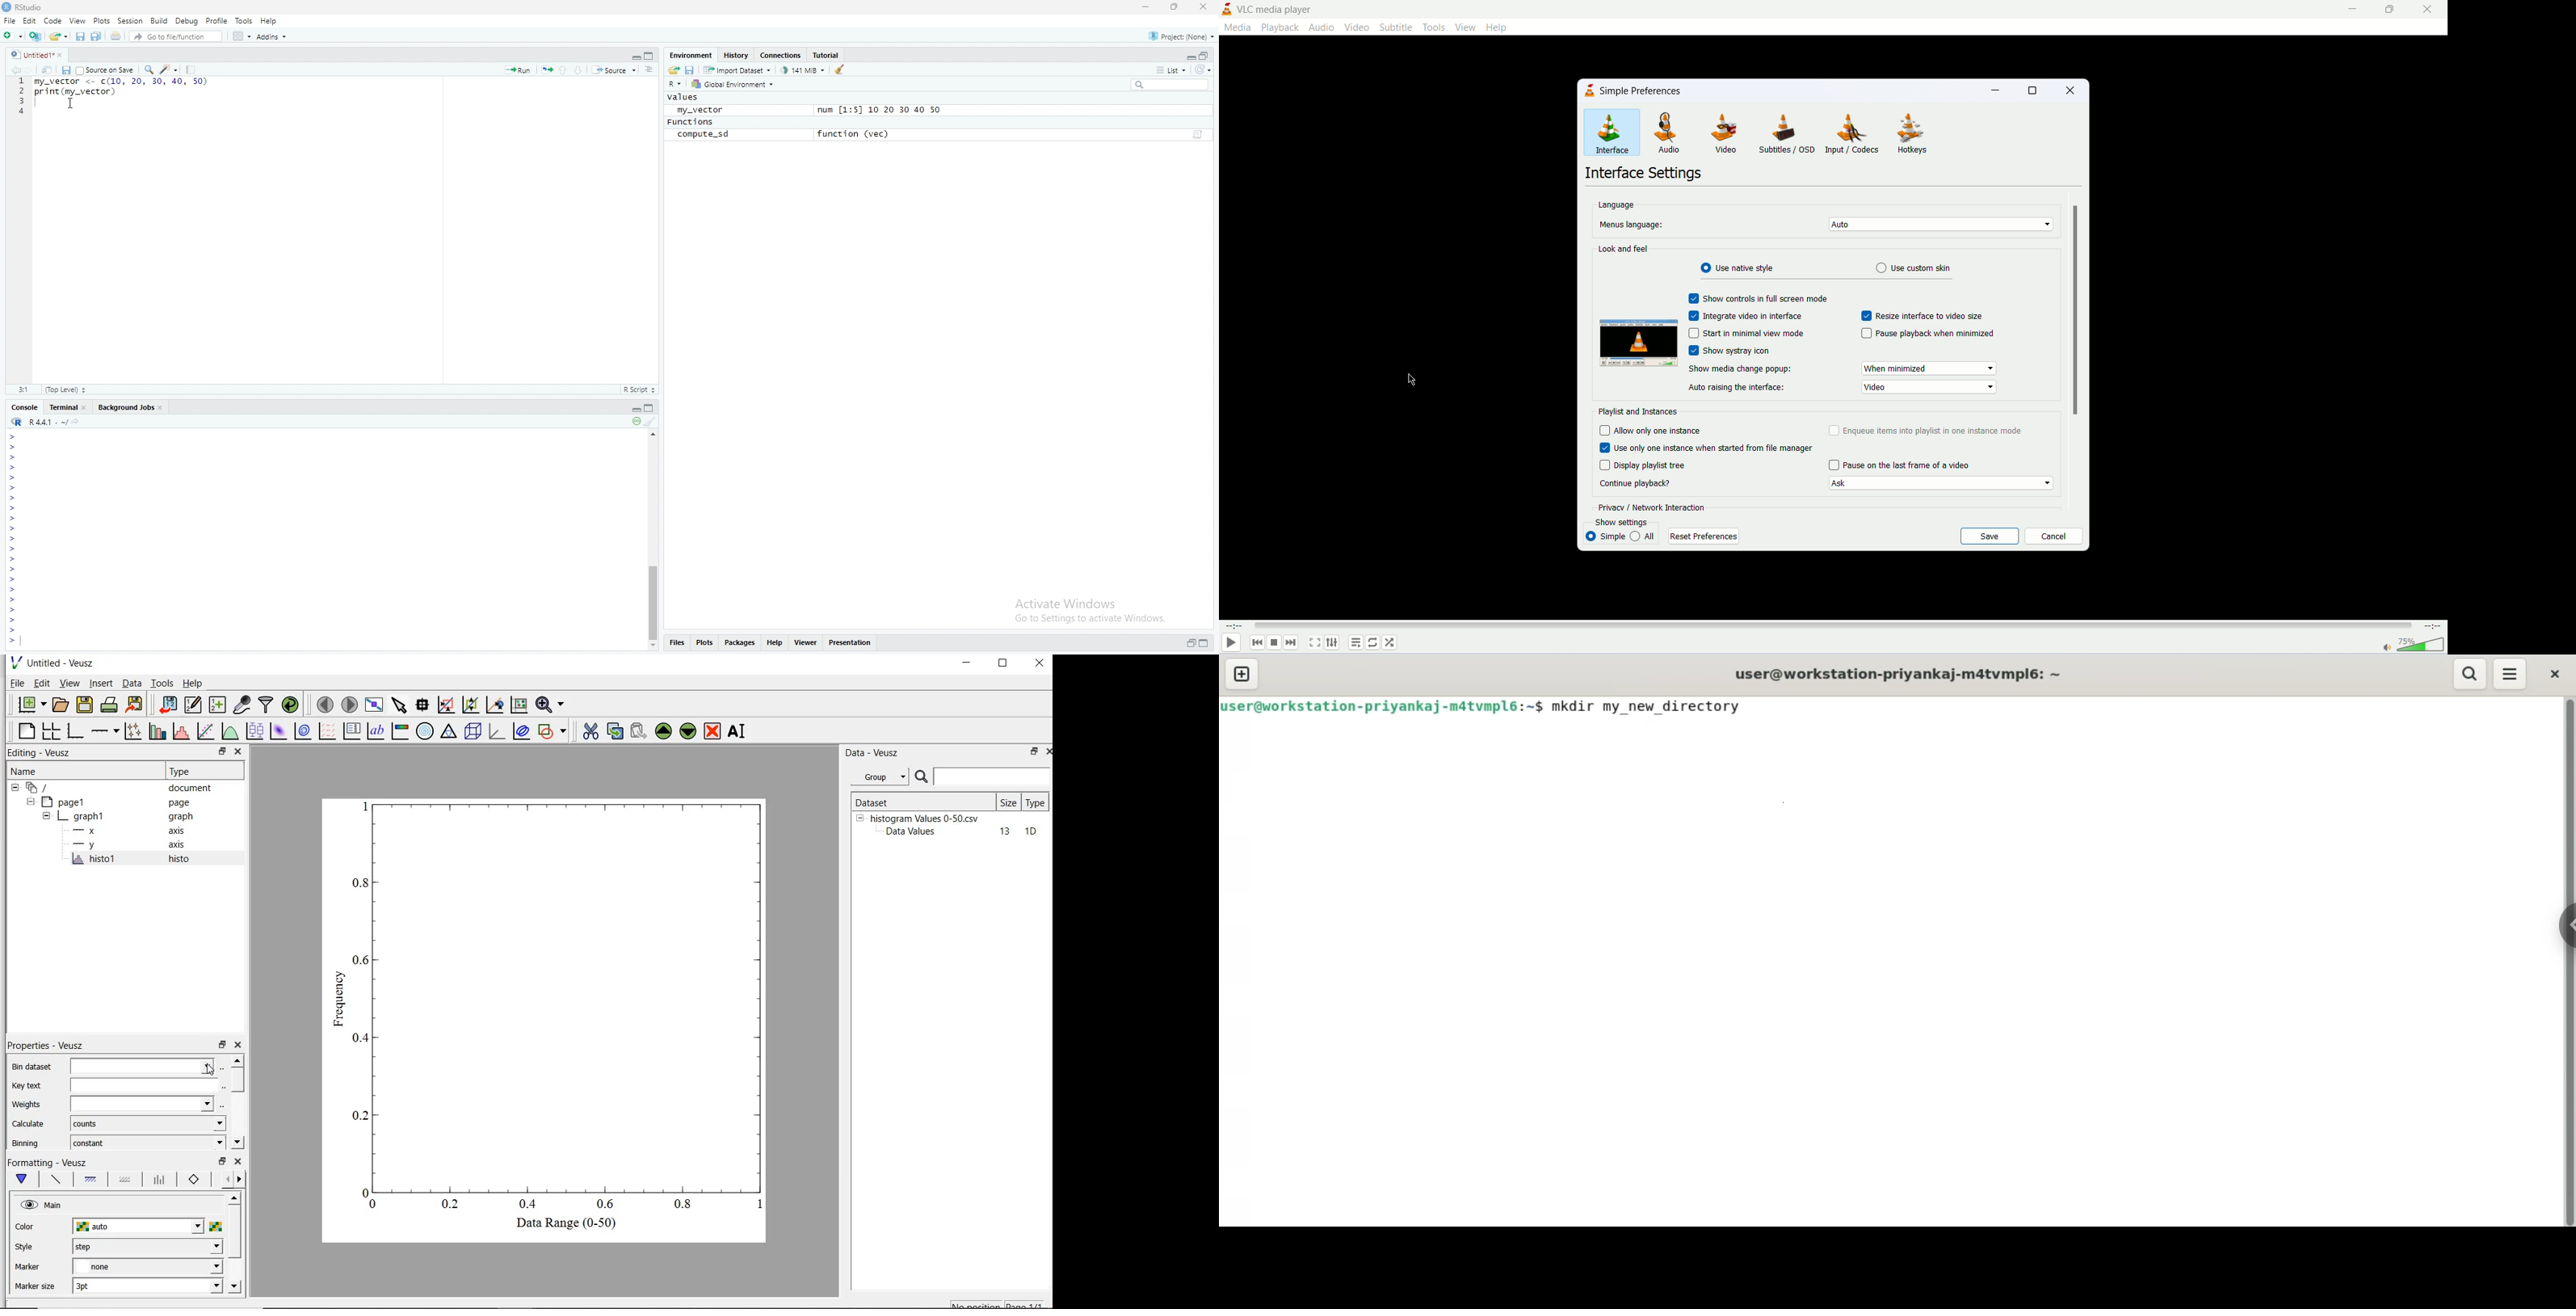 Image resolution: width=2576 pixels, height=1316 pixels. What do you see at coordinates (194, 1180) in the screenshot?
I see `marker border` at bounding box center [194, 1180].